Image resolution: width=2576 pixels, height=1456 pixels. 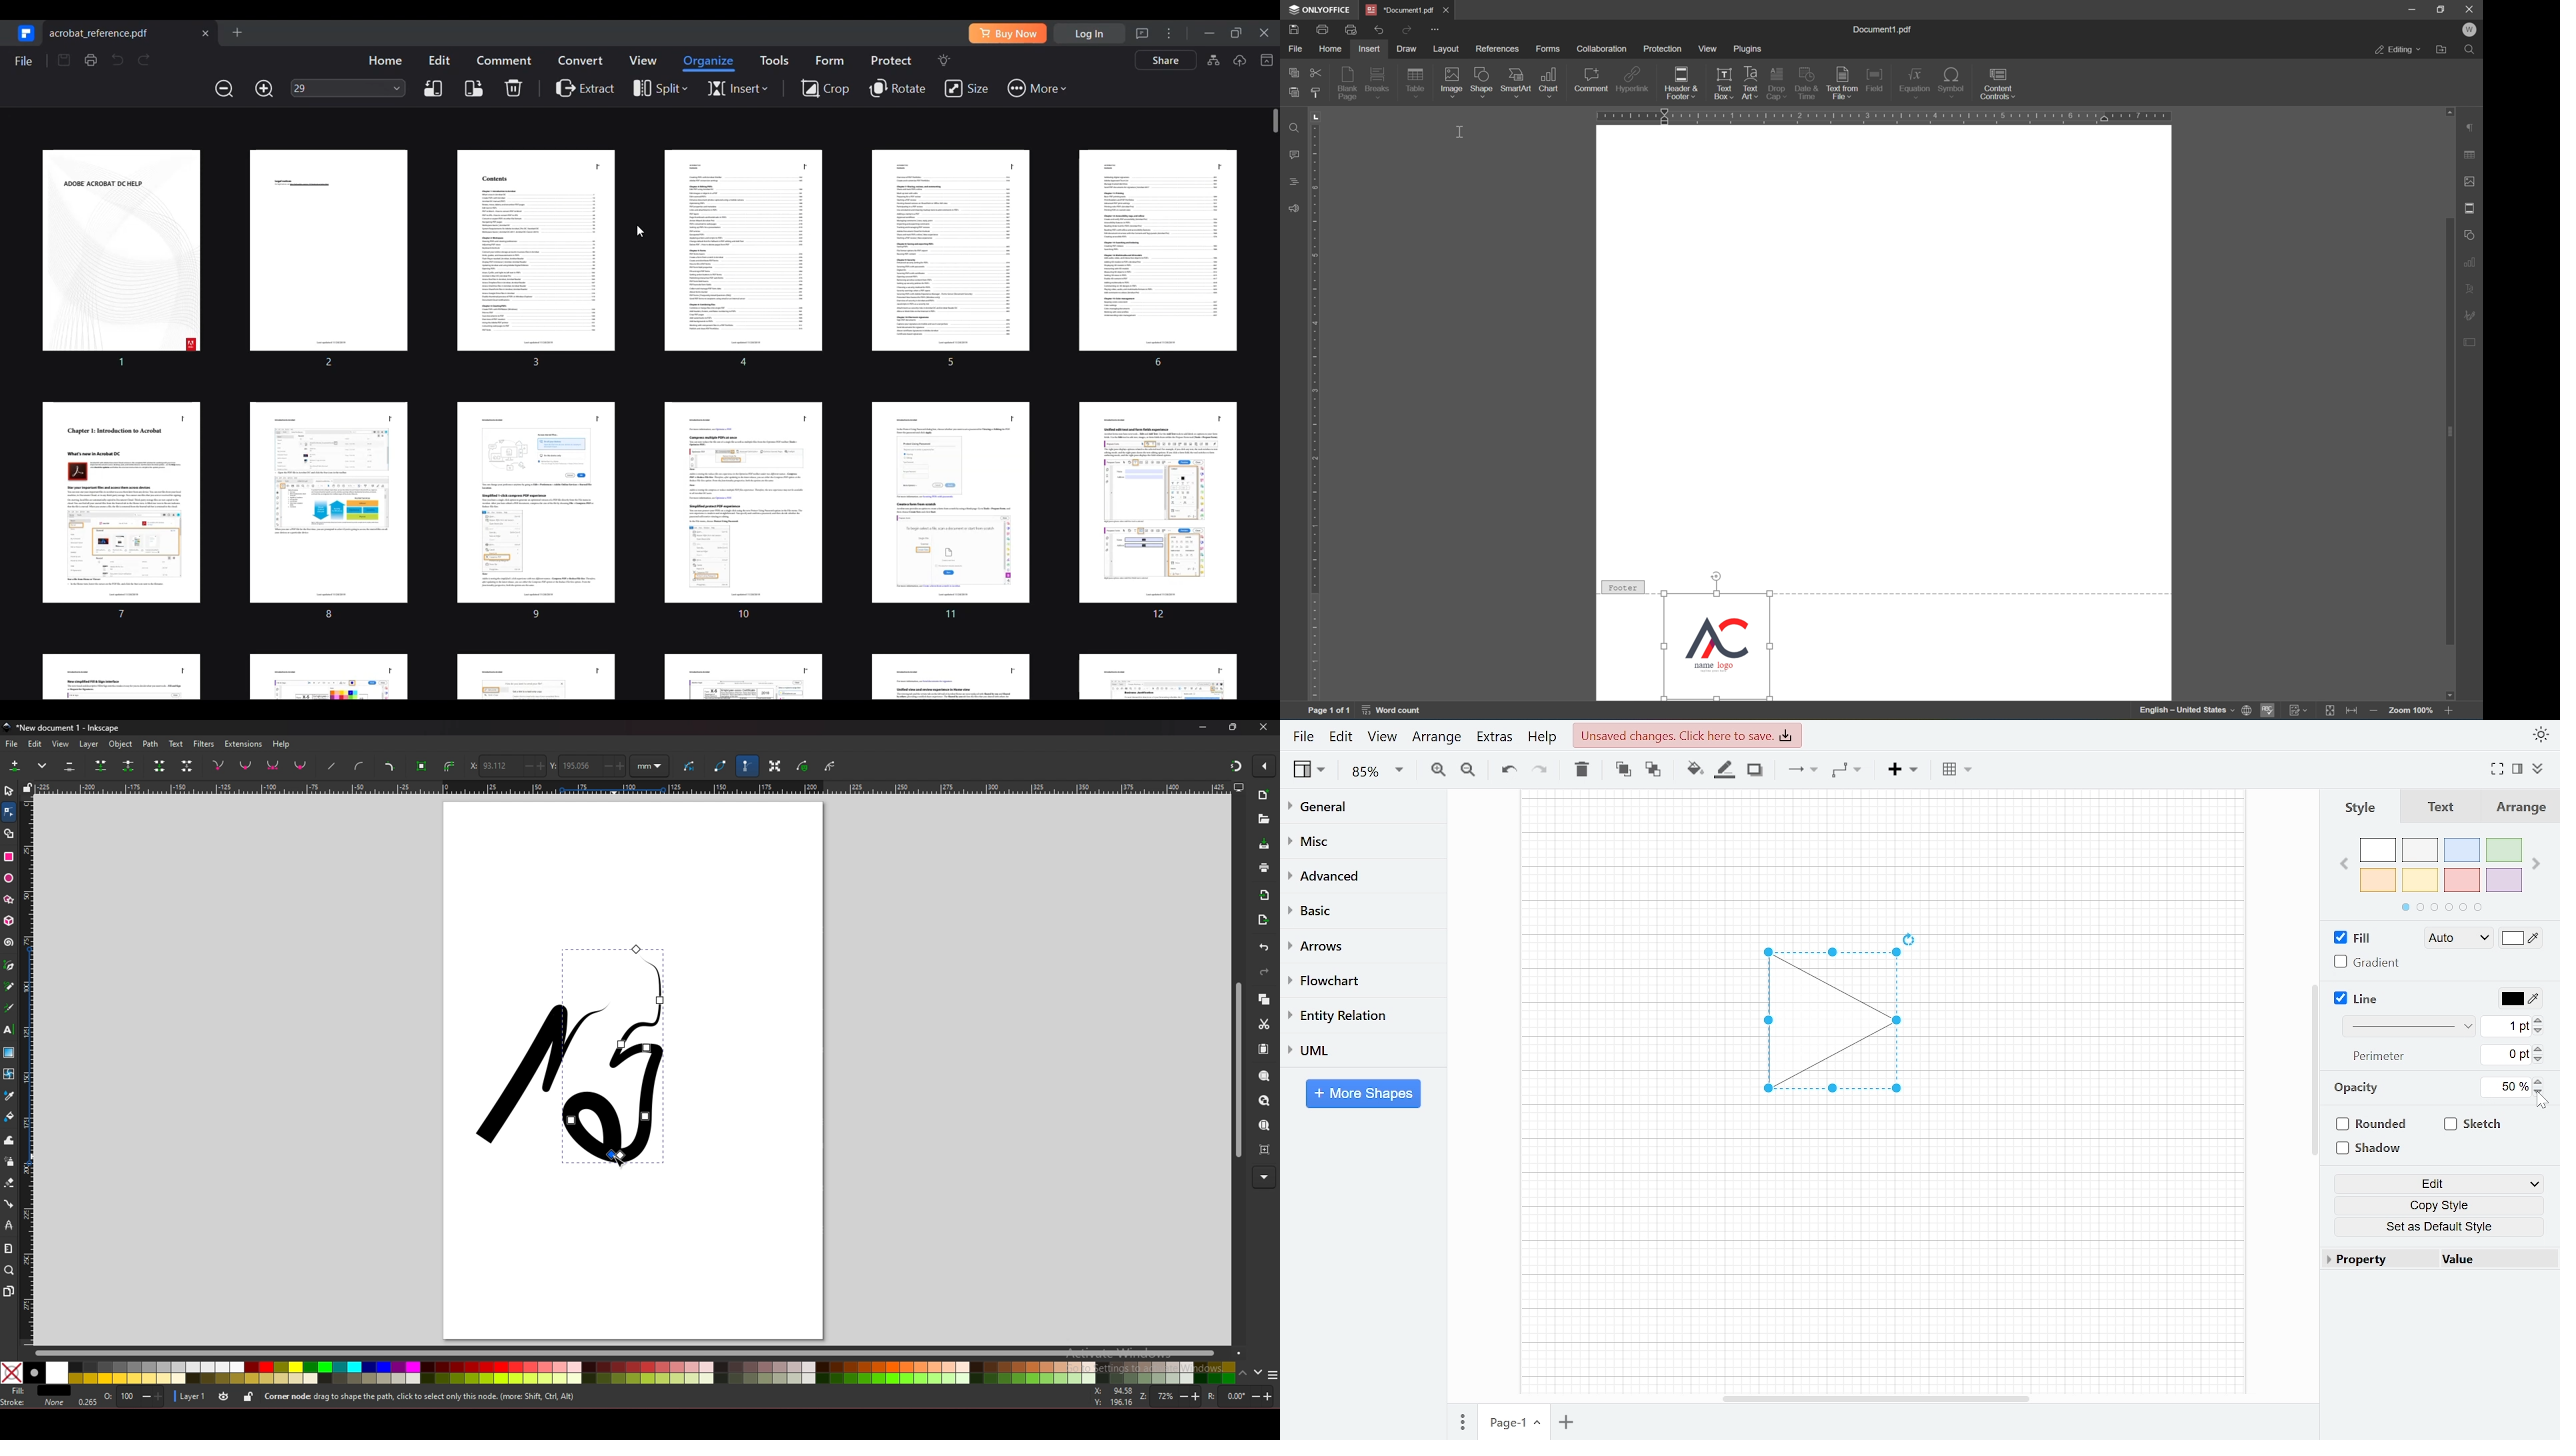 I want to click on extensions, so click(x=244, y=744).